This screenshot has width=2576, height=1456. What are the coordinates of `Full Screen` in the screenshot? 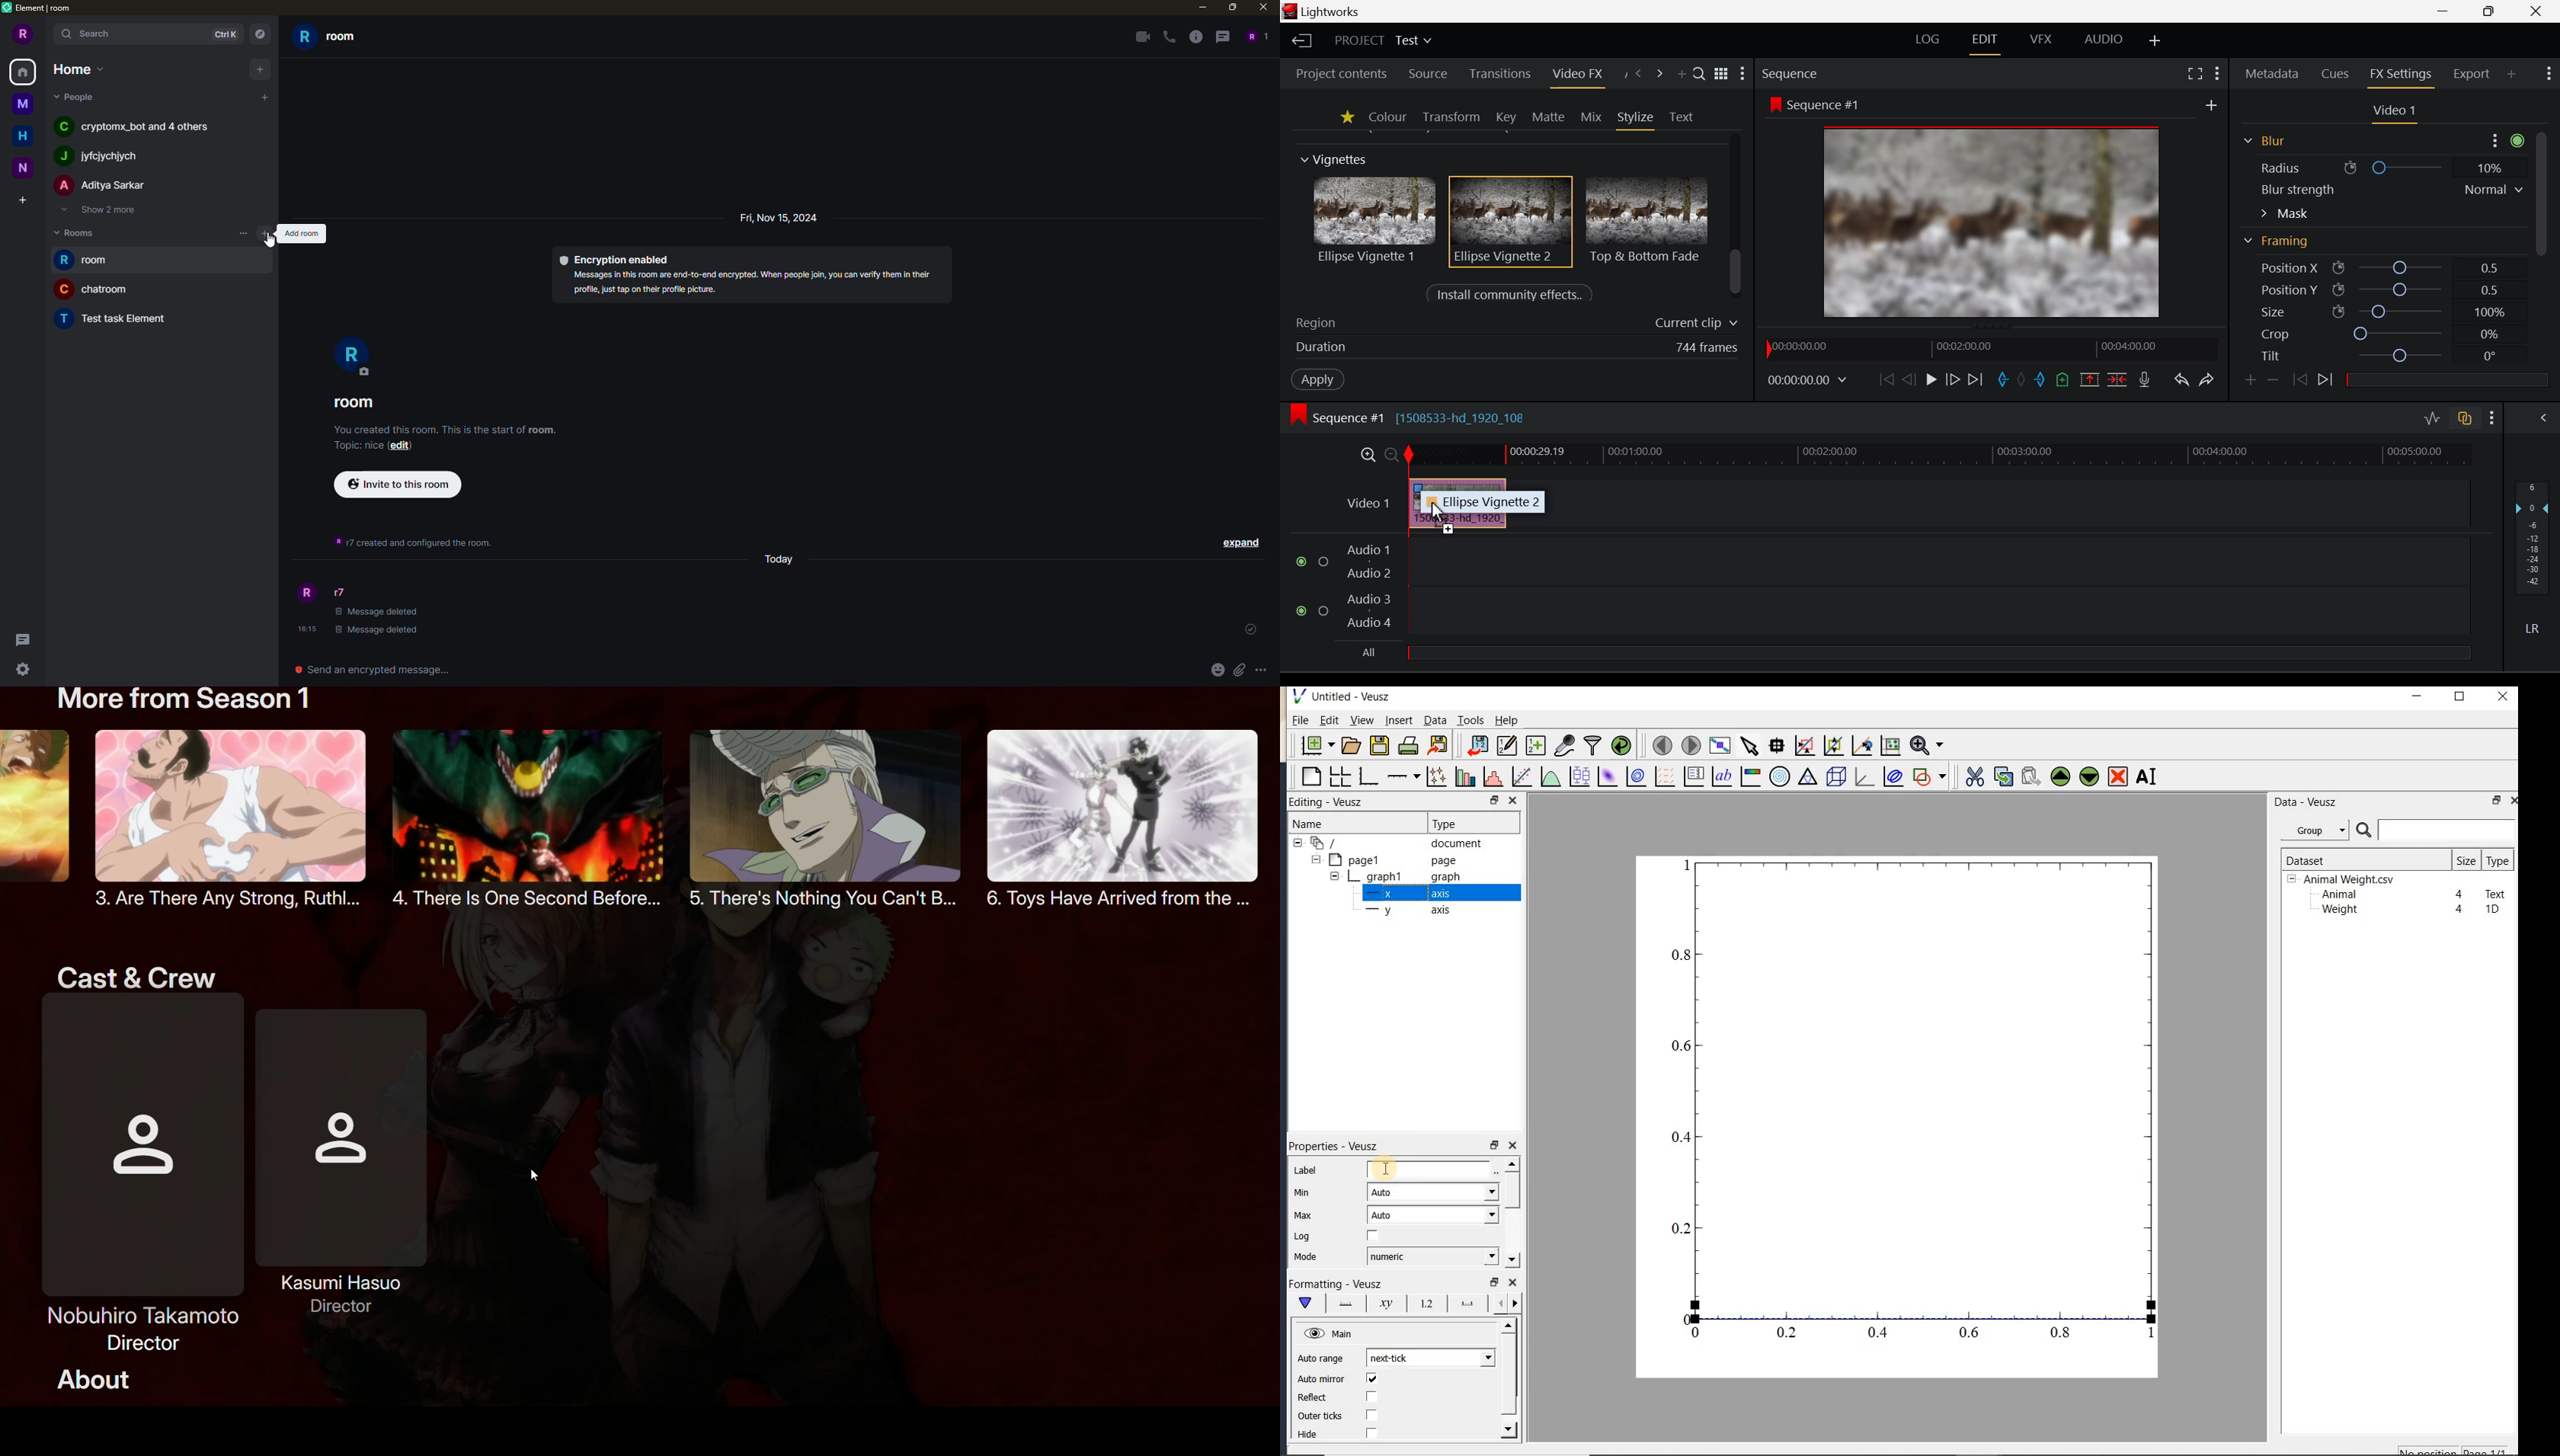 It's located at (2195, 73).